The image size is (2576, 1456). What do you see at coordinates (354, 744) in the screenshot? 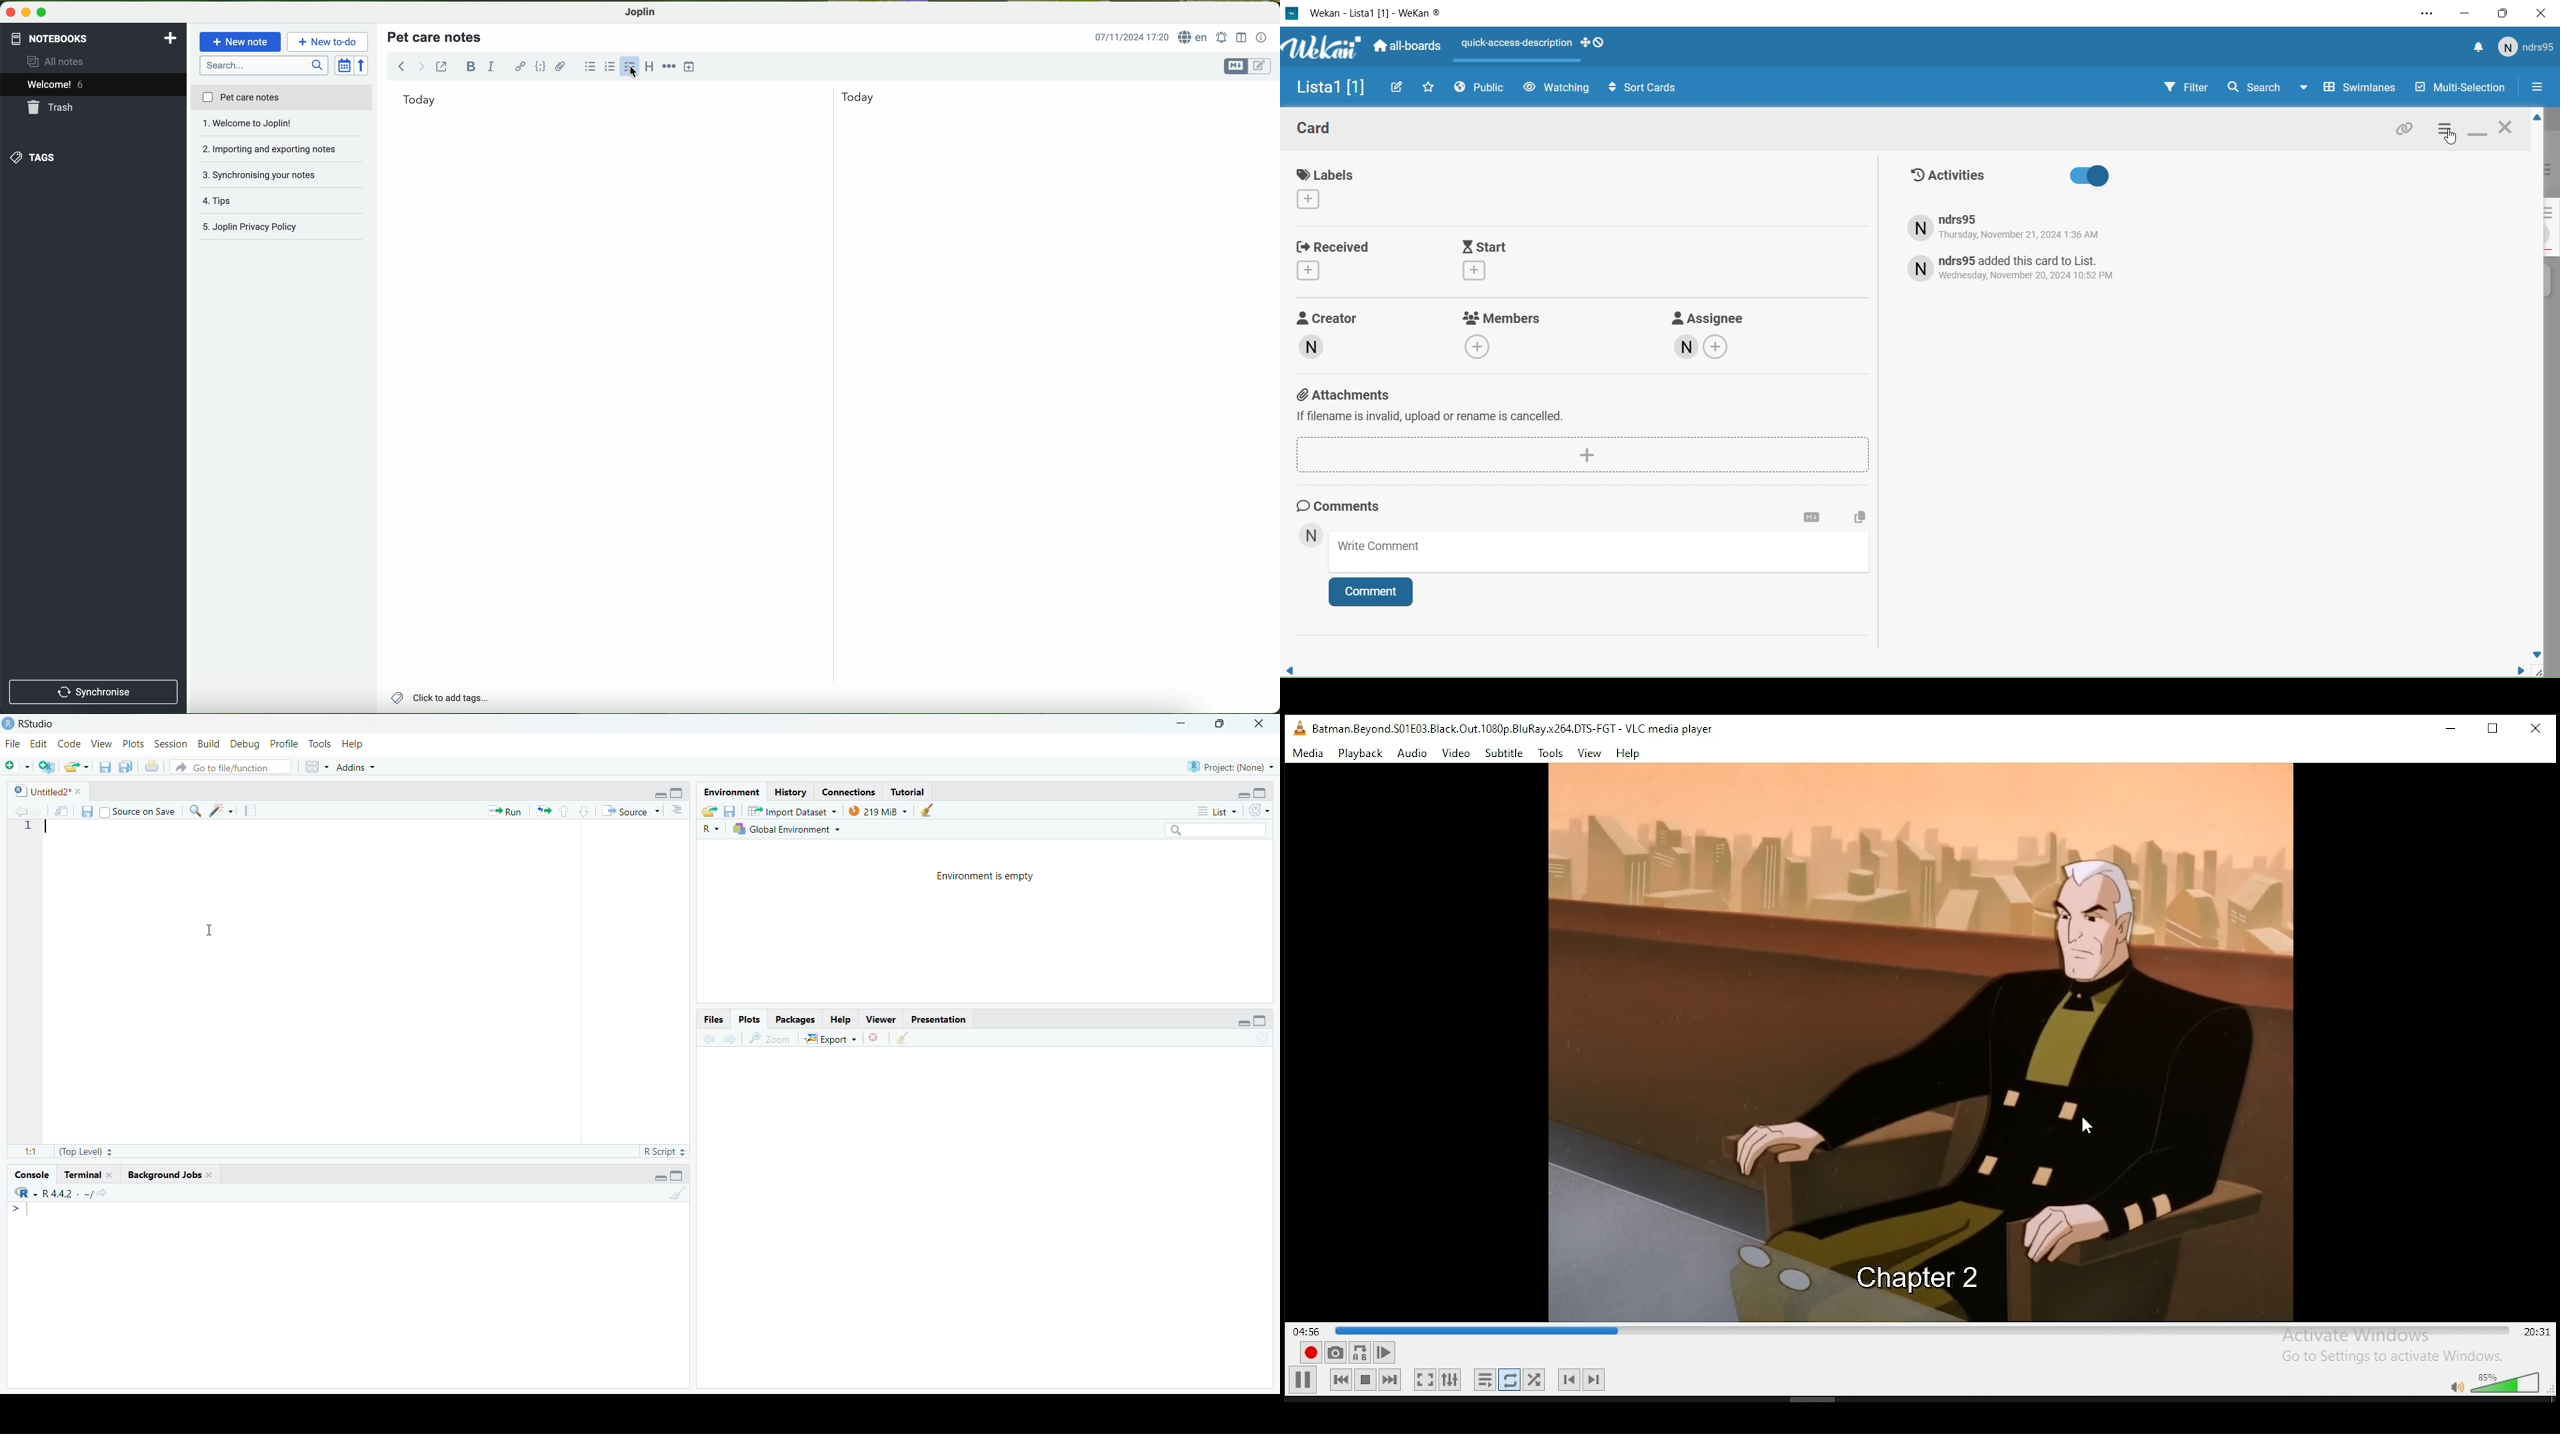
I see `Help` at bounding box center [354, 744].